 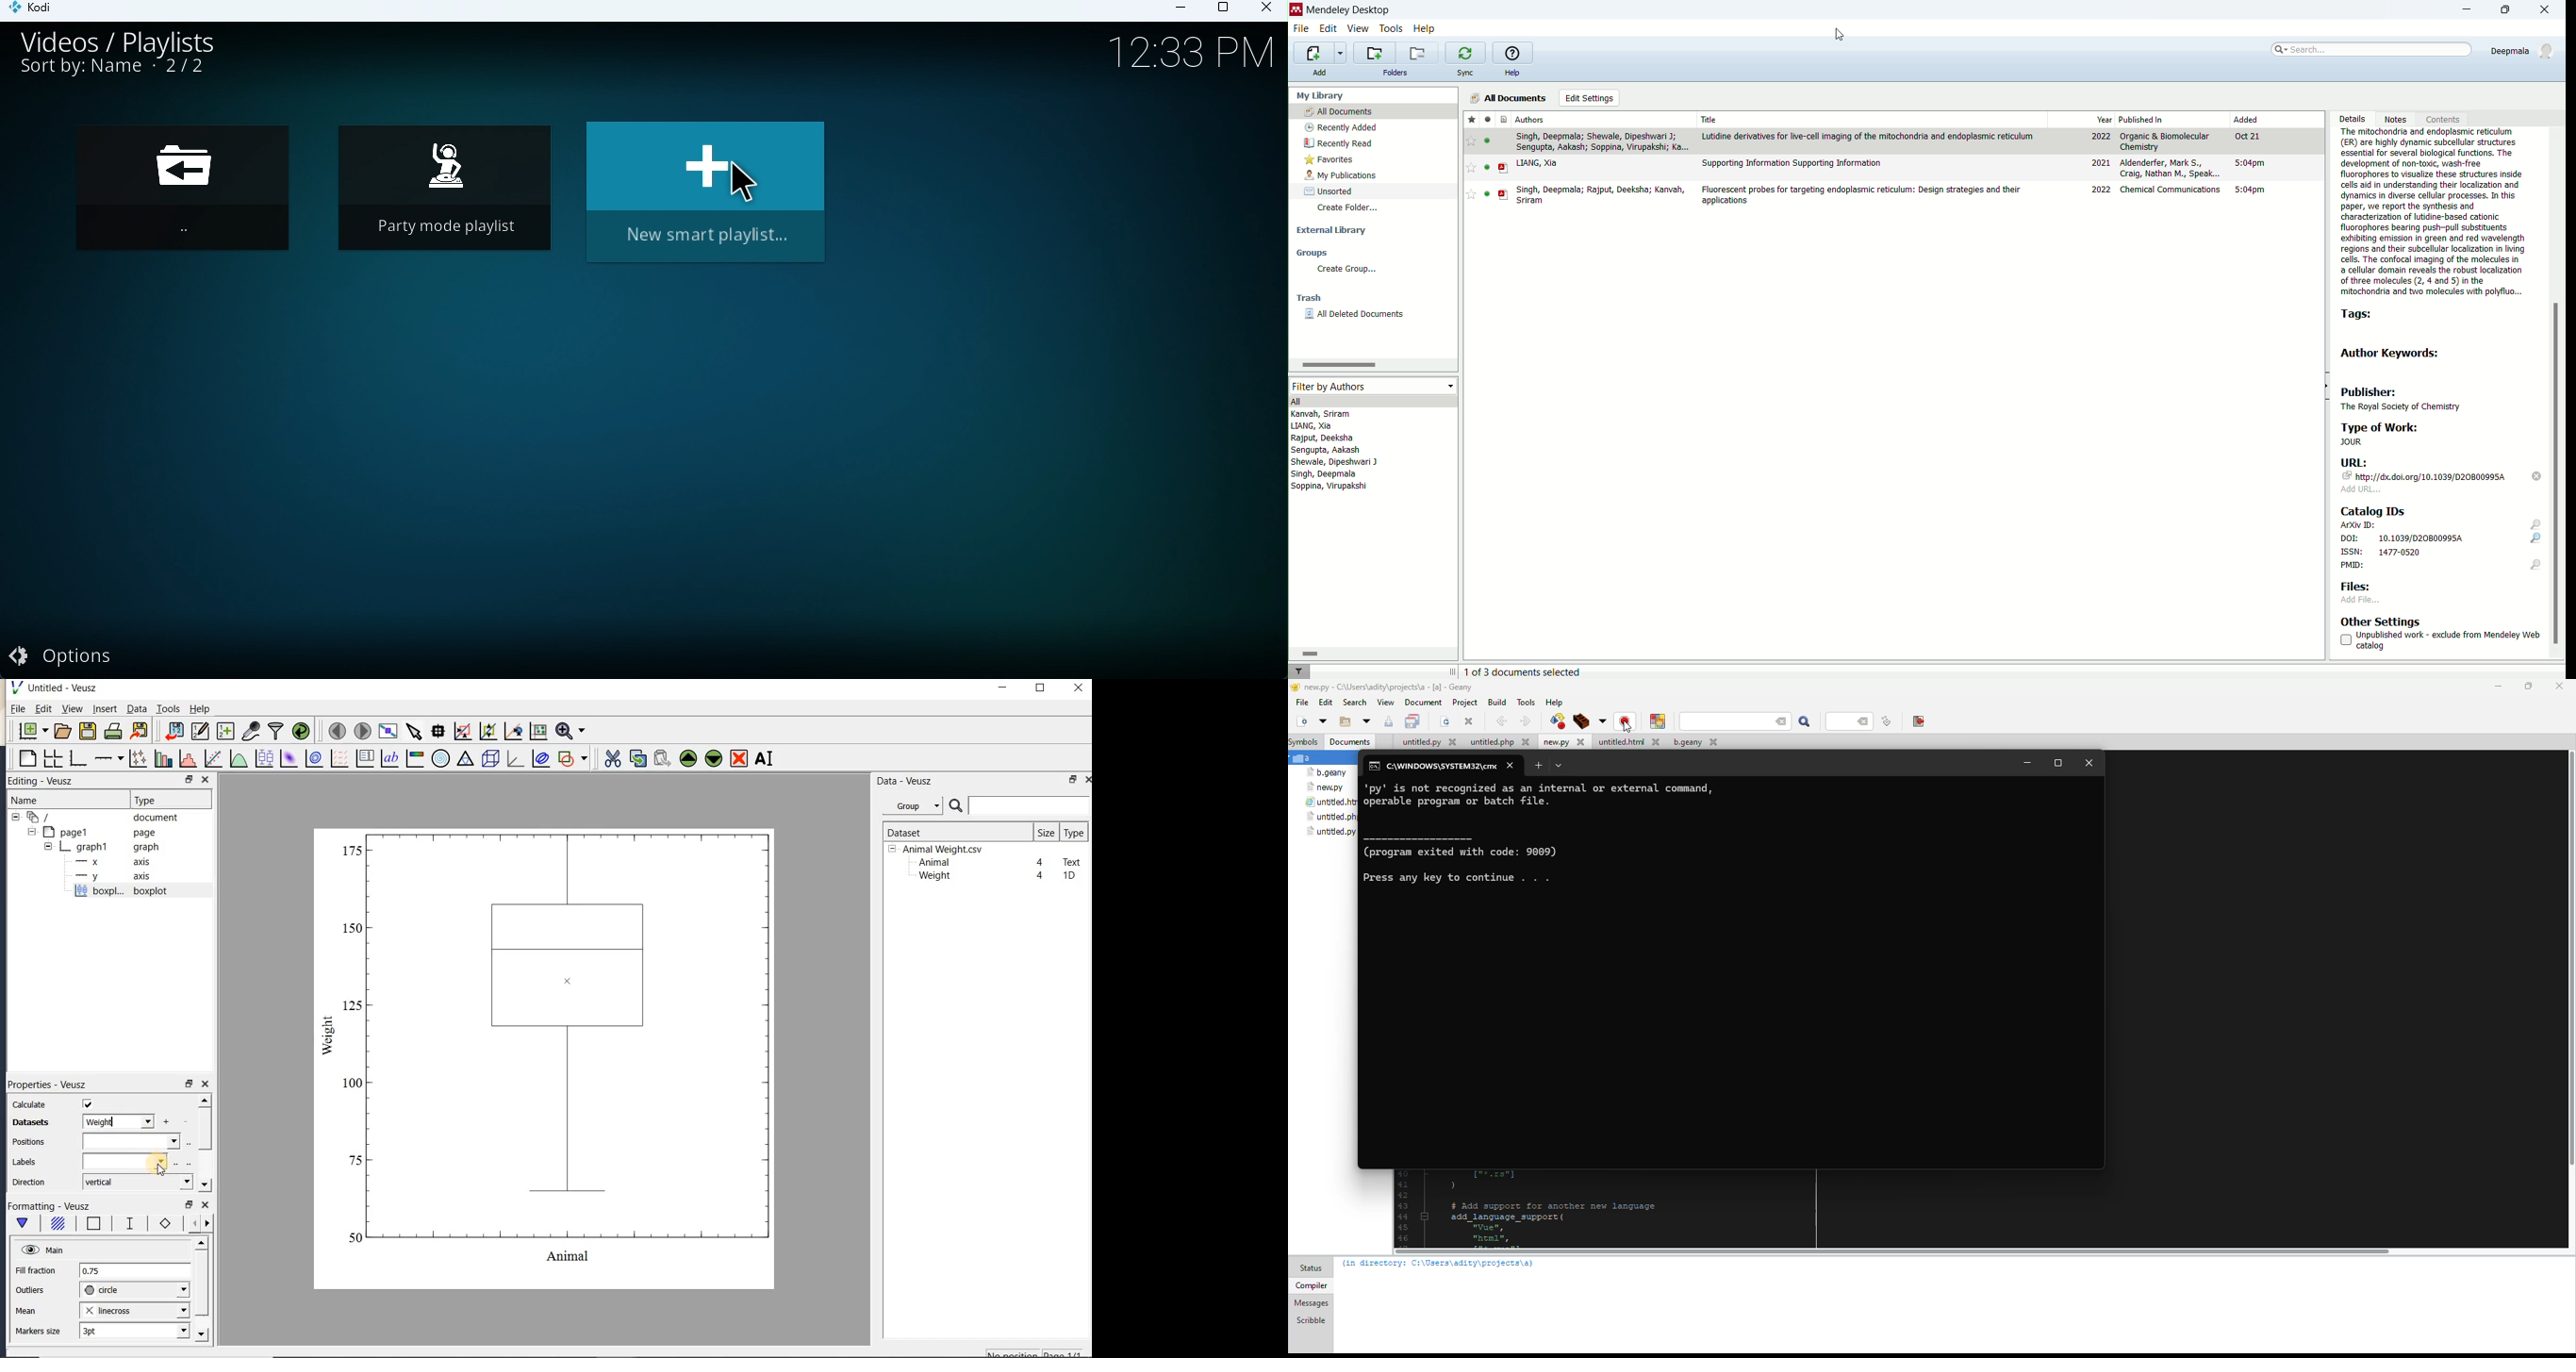 I want to click on Abstract:The mitochondria and endoplasmic reticulum(ER) are highly dynamic subcellular structures essential for several biological functions. The development of non-toxic, wash-free fluorophores to visualize these structures inside cells aid in understanding their localization and dynamics in diverse cellular processes. In this paper, we report the synthesis and characterization of lutidine-based cationic fluorophores bearing push-pull substituents exhibiting emission in green and red wavelength regions and their subcellular localization in living cells. The confocal imaging of the molecules in a cellular domain reveals the robust localization of three molecules (2, 4 and 5) in the mitochondria and two molecules with polyfluo, so click(x=2432, y=213).